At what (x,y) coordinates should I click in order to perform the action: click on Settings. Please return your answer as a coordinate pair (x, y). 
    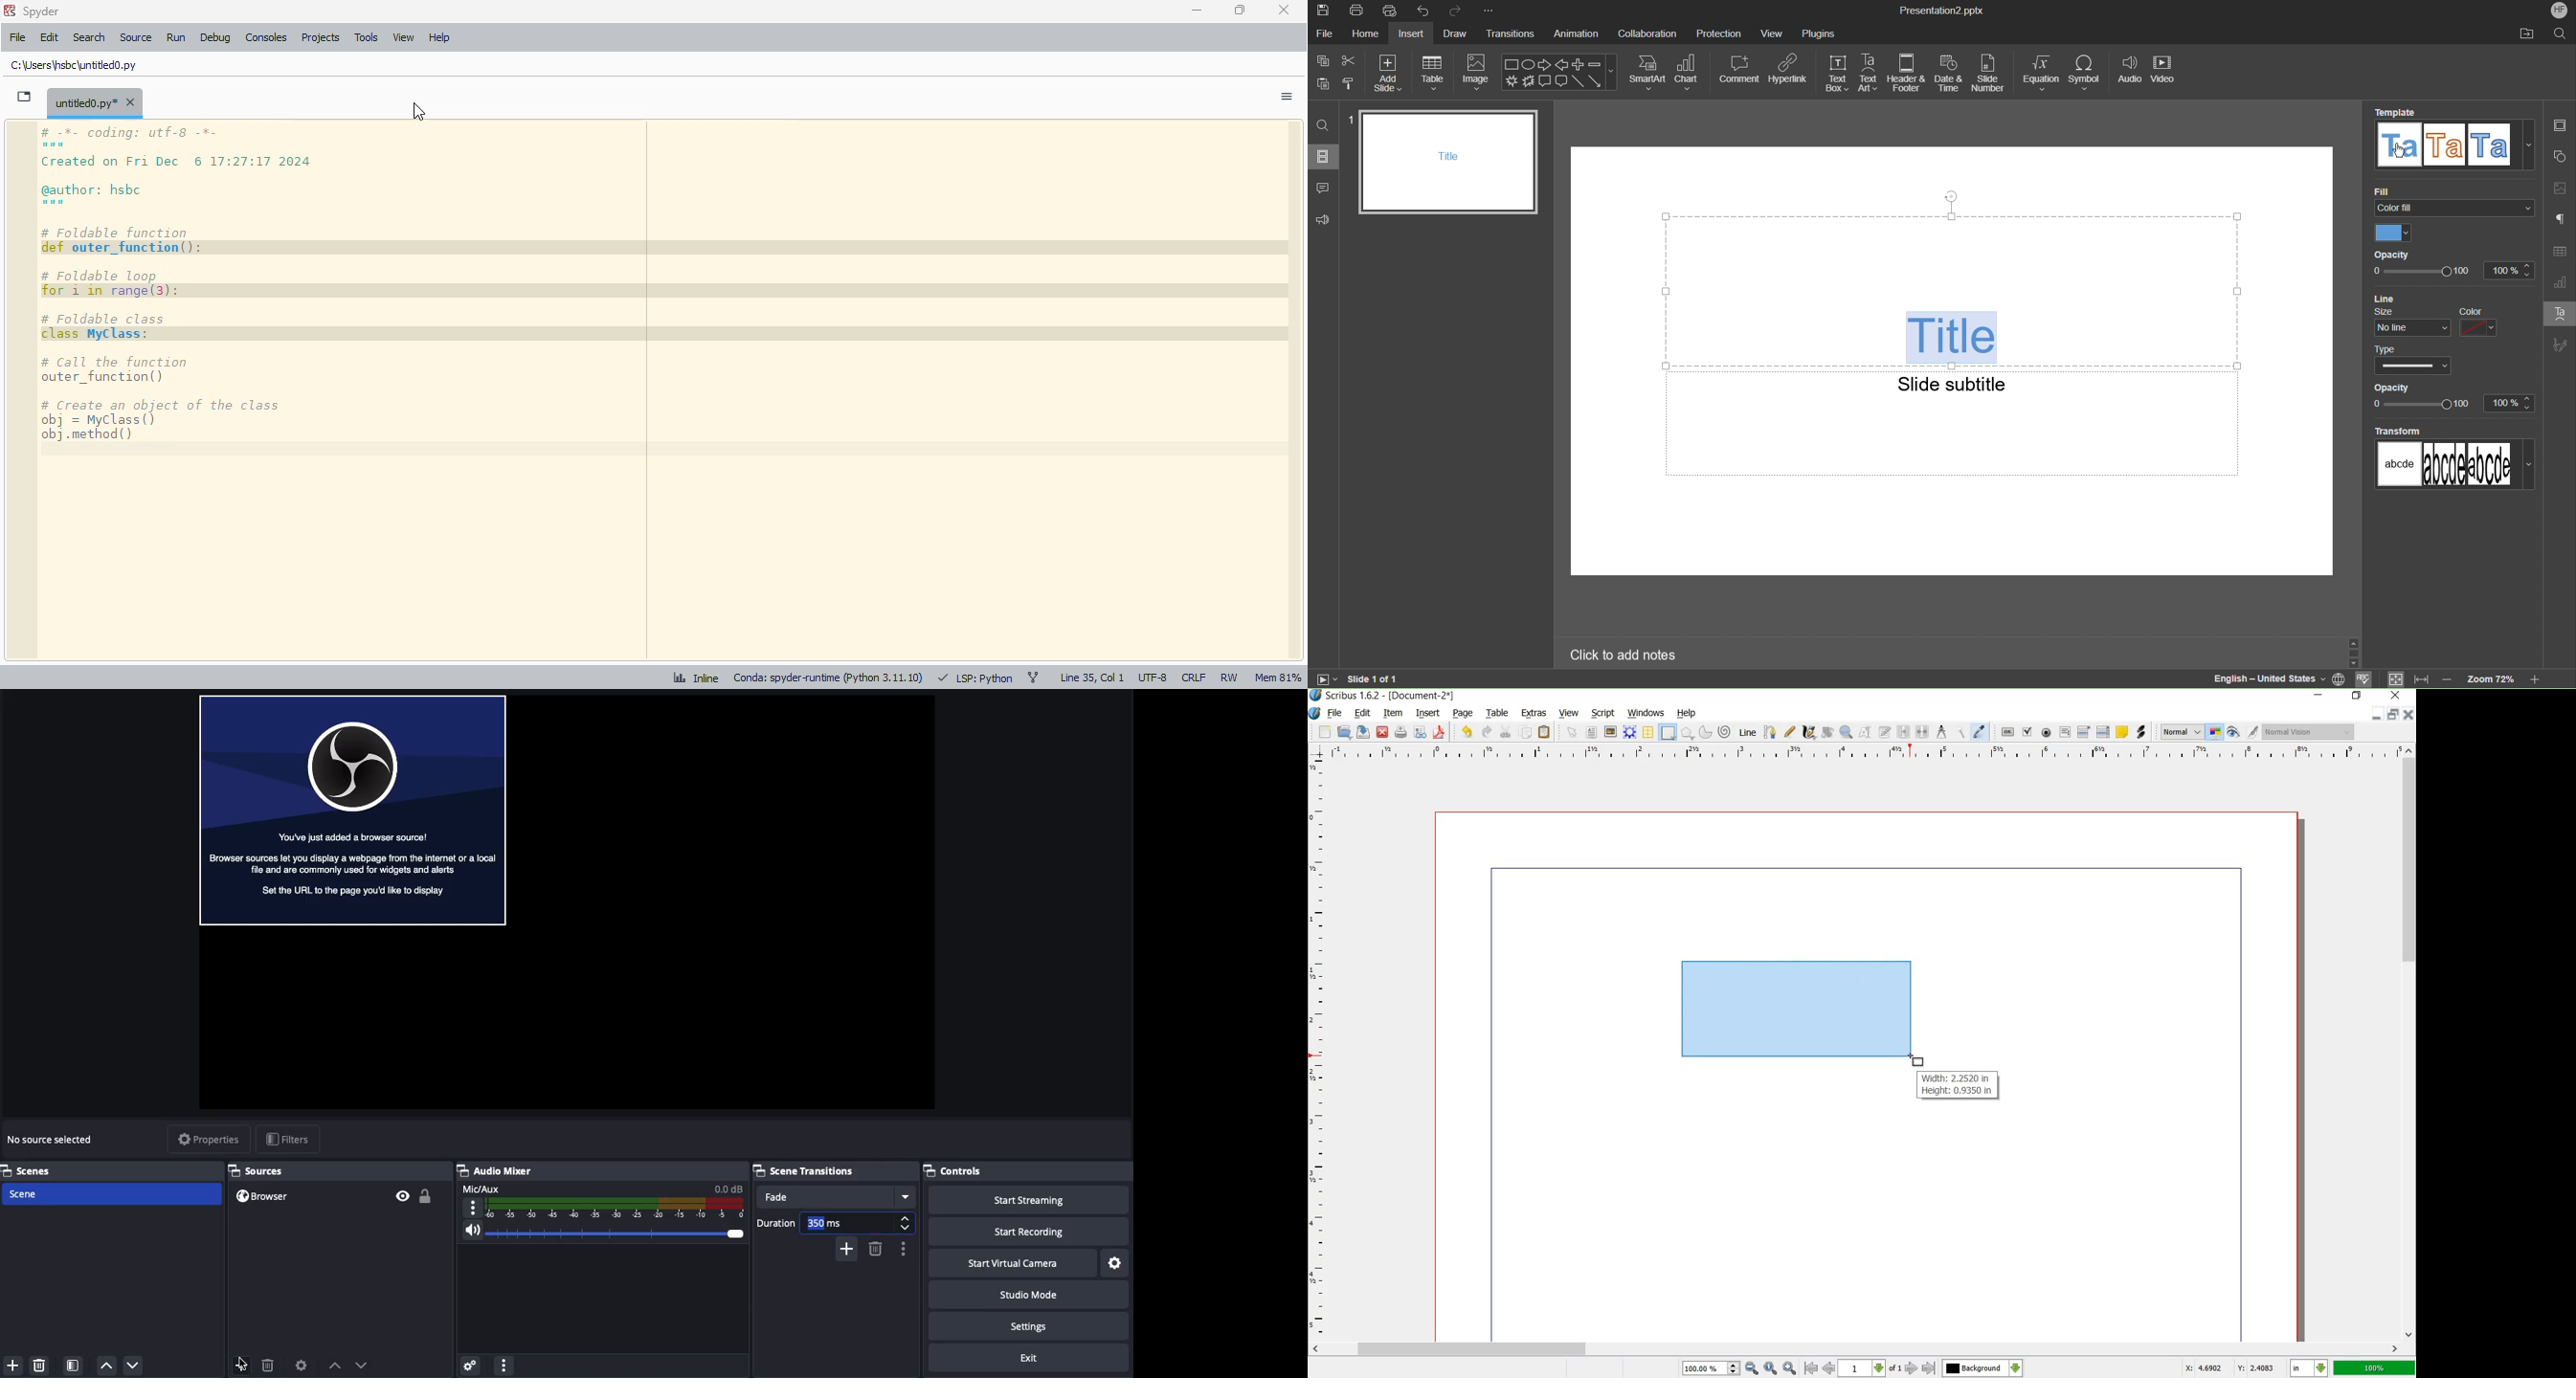
    Looking at the image, I should click on (1030, 1327).